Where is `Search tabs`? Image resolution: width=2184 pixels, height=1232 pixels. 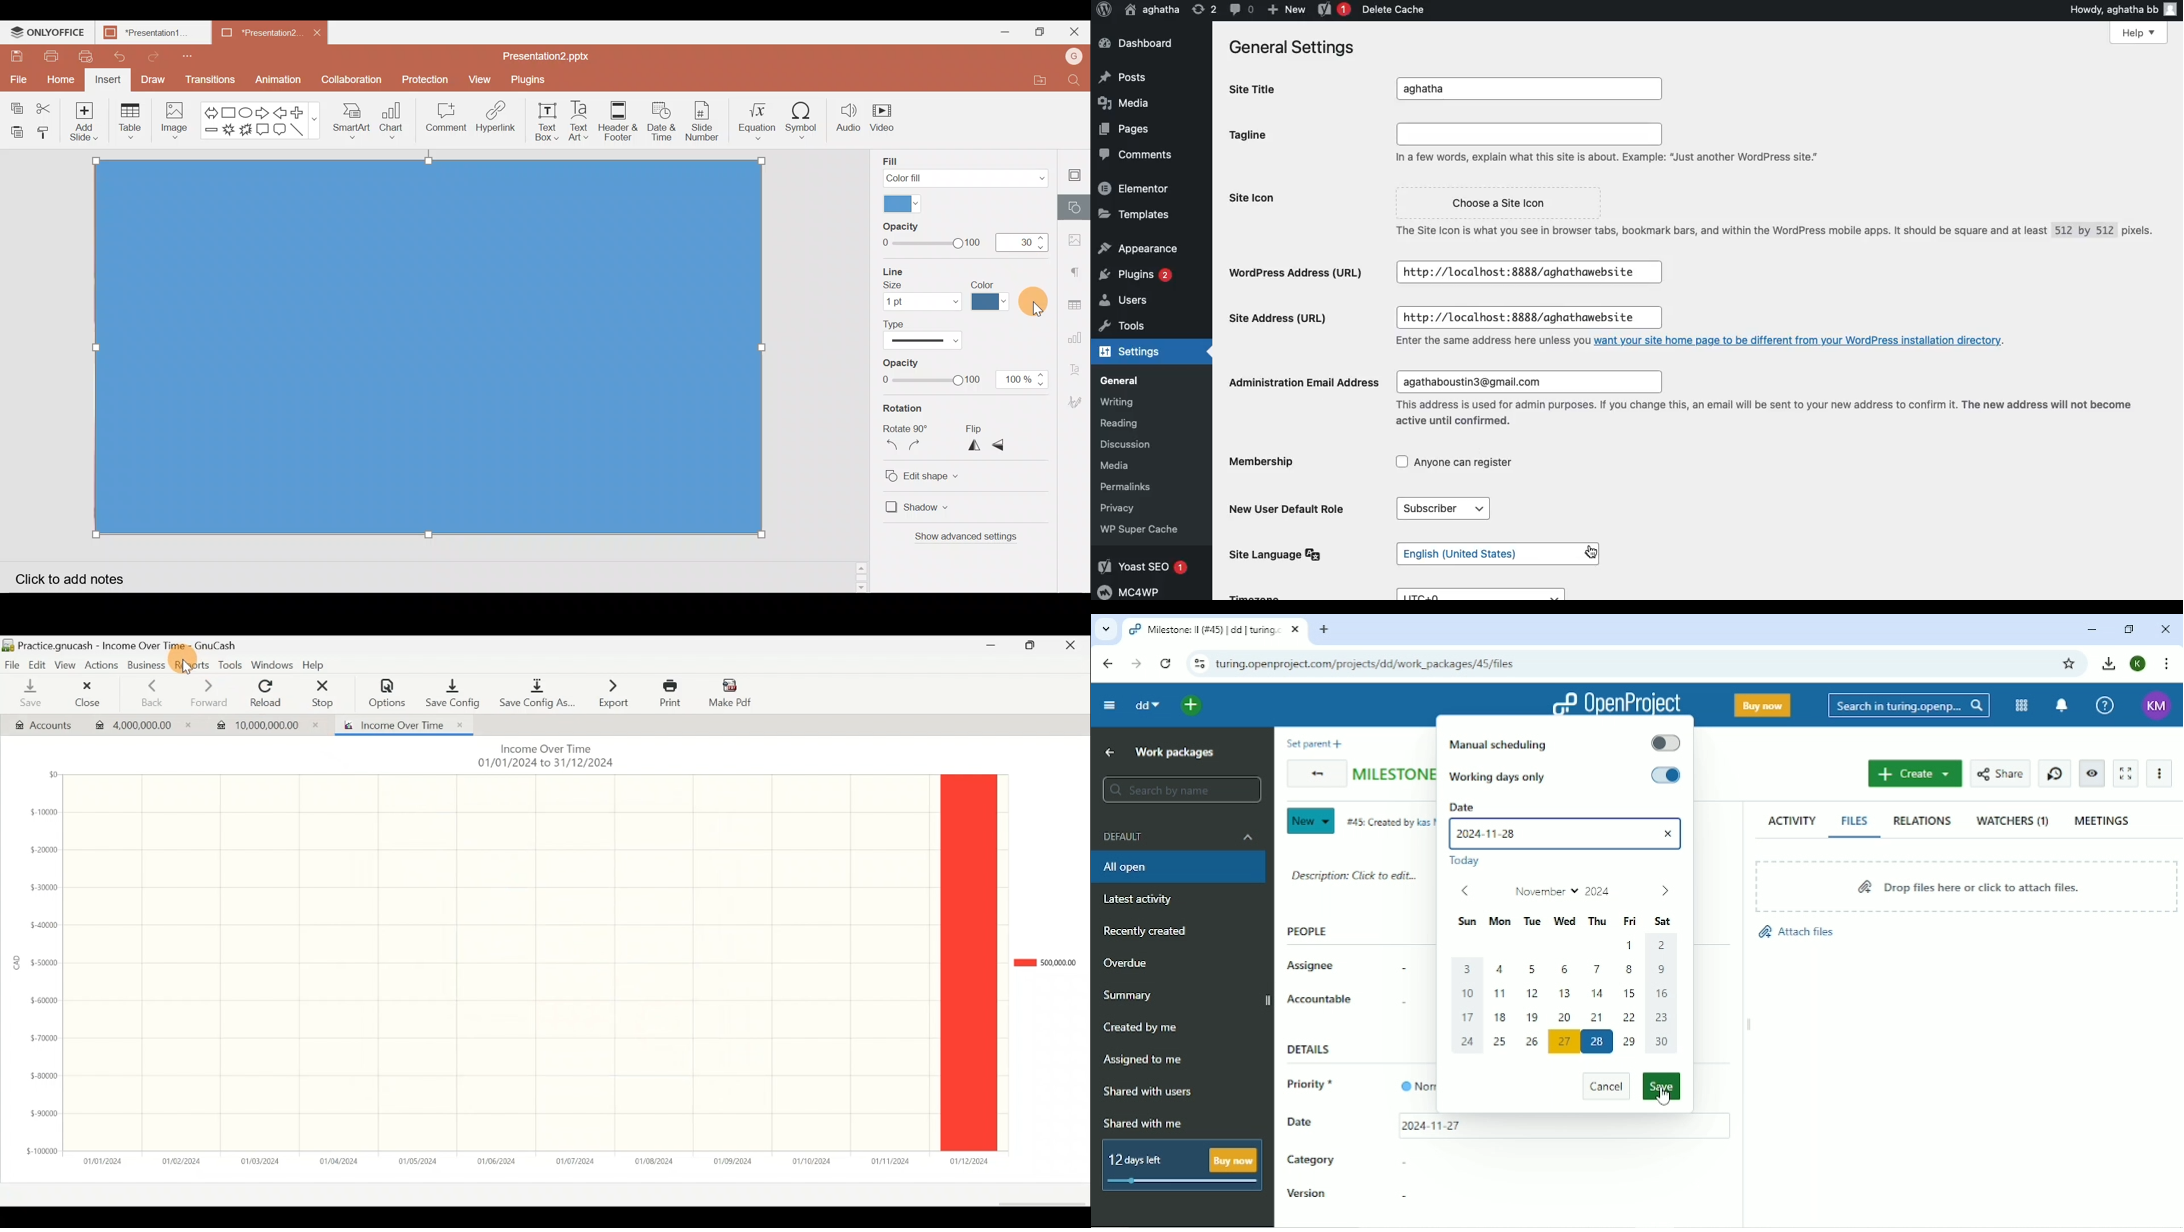
Search tabs is located at coordinates (1106, 630).